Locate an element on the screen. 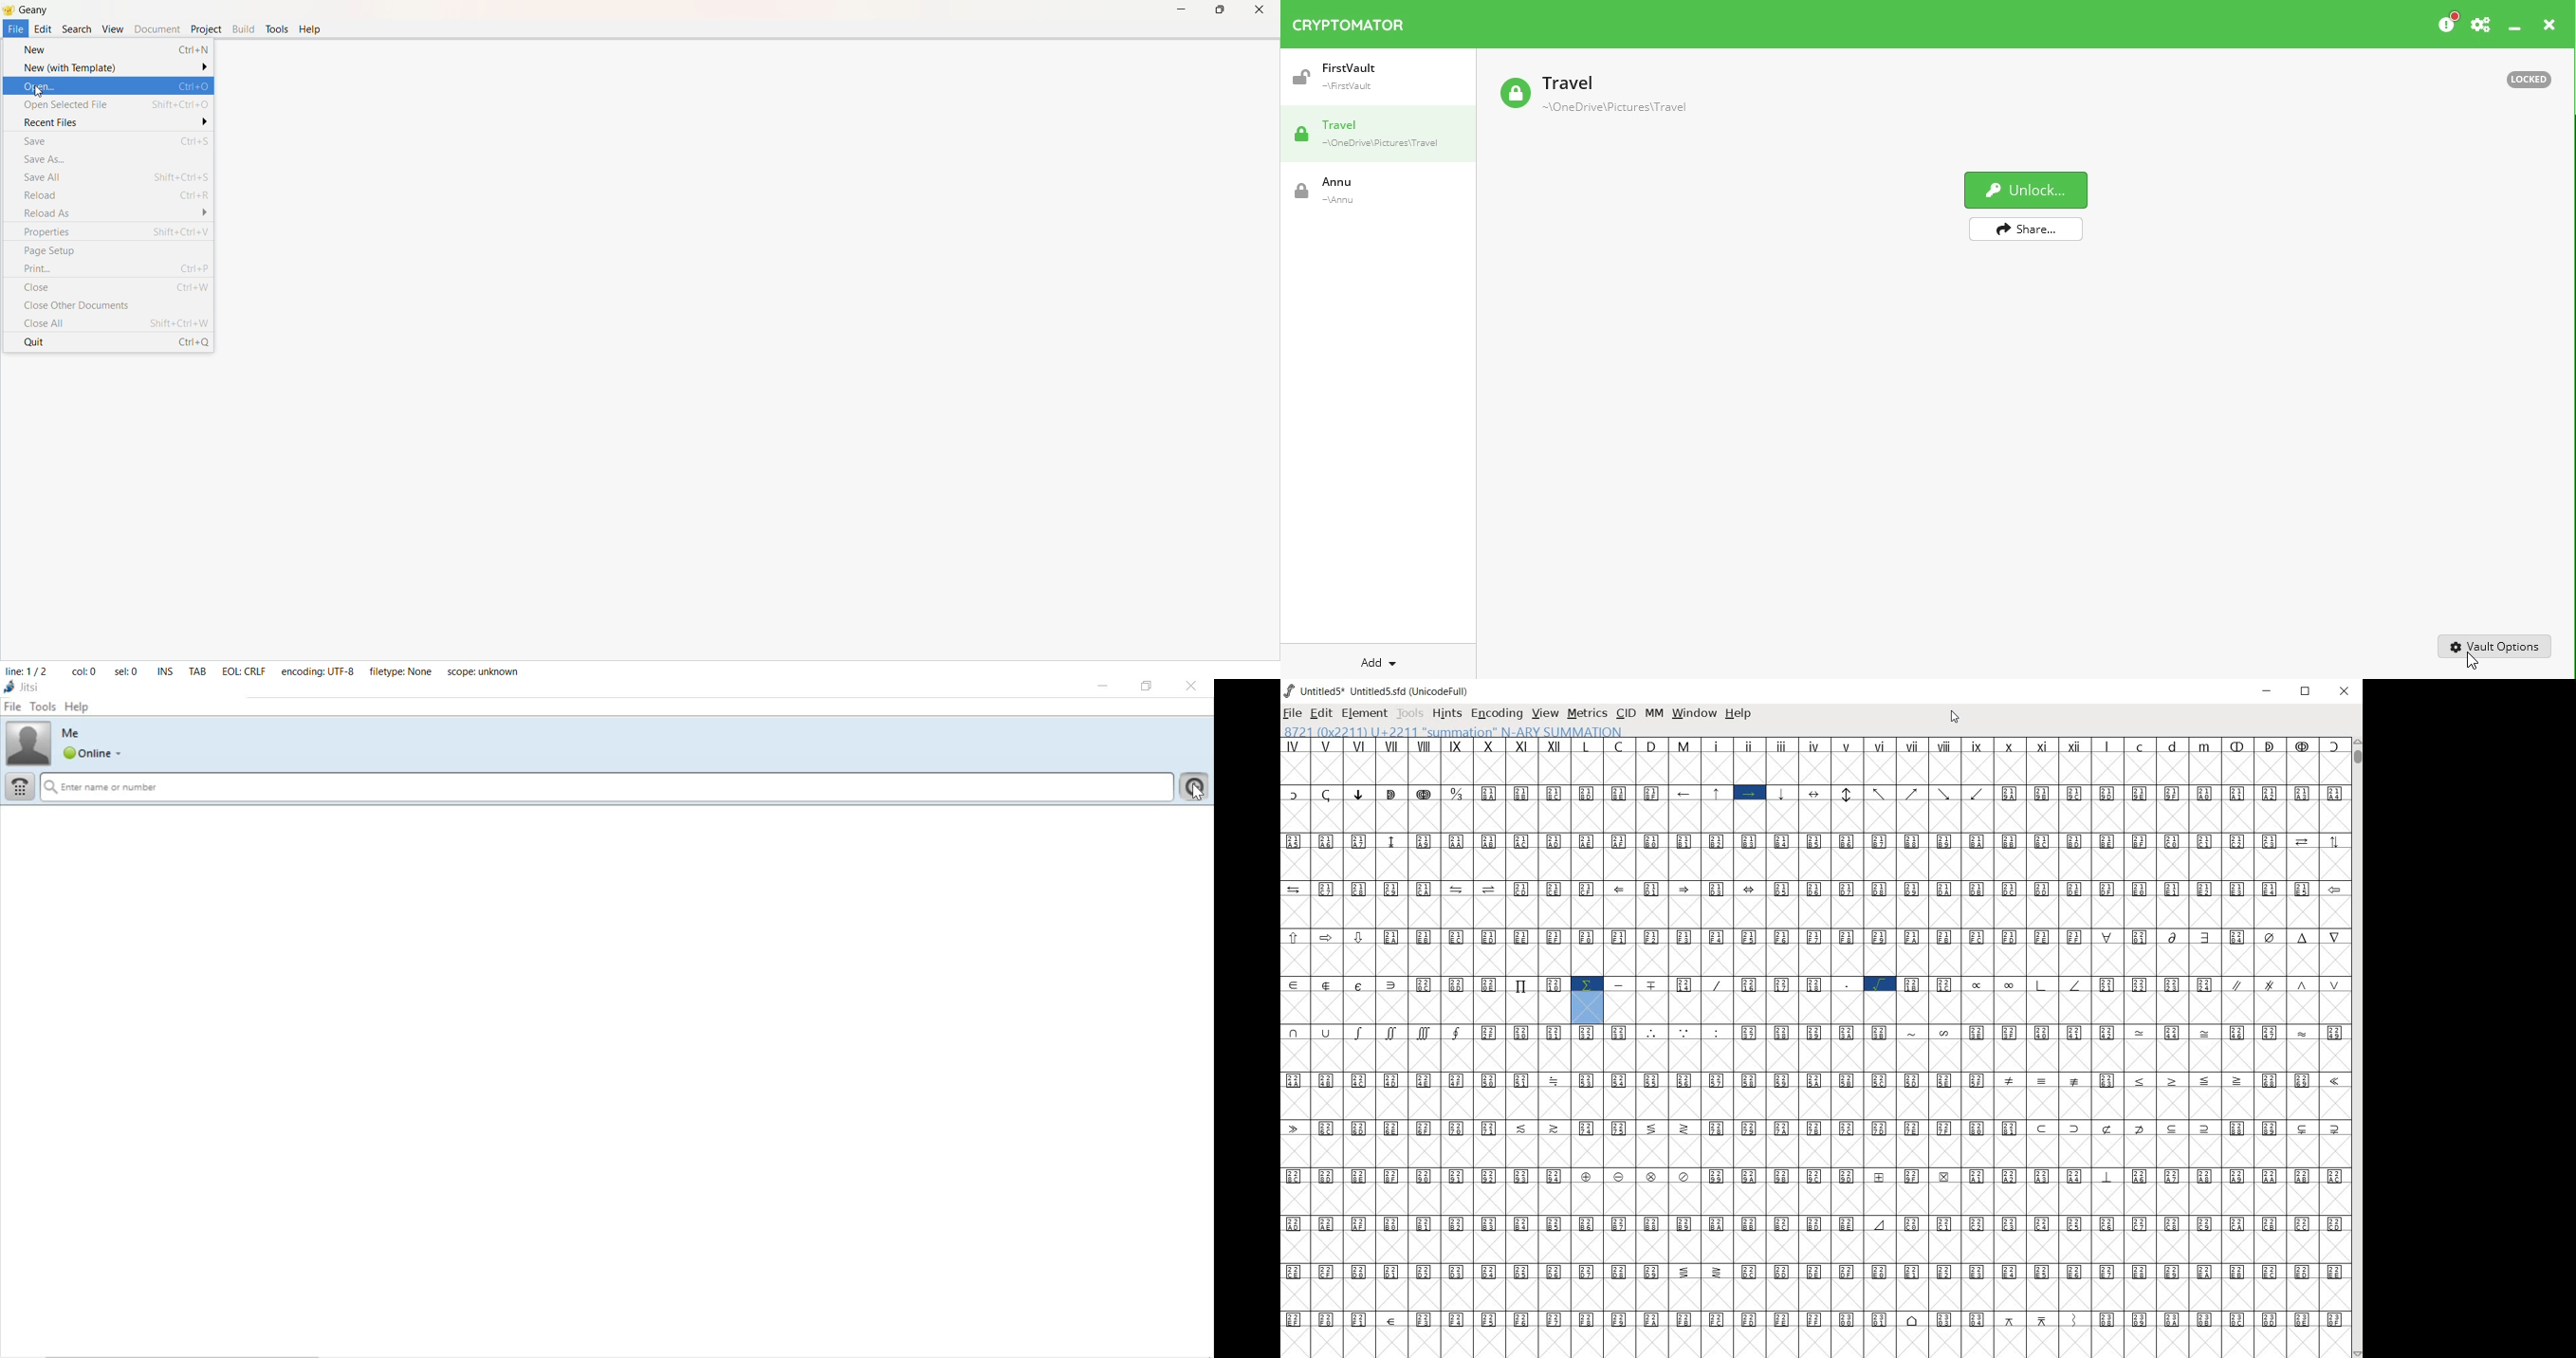  empty cells is located at coordinates (1816, 768).